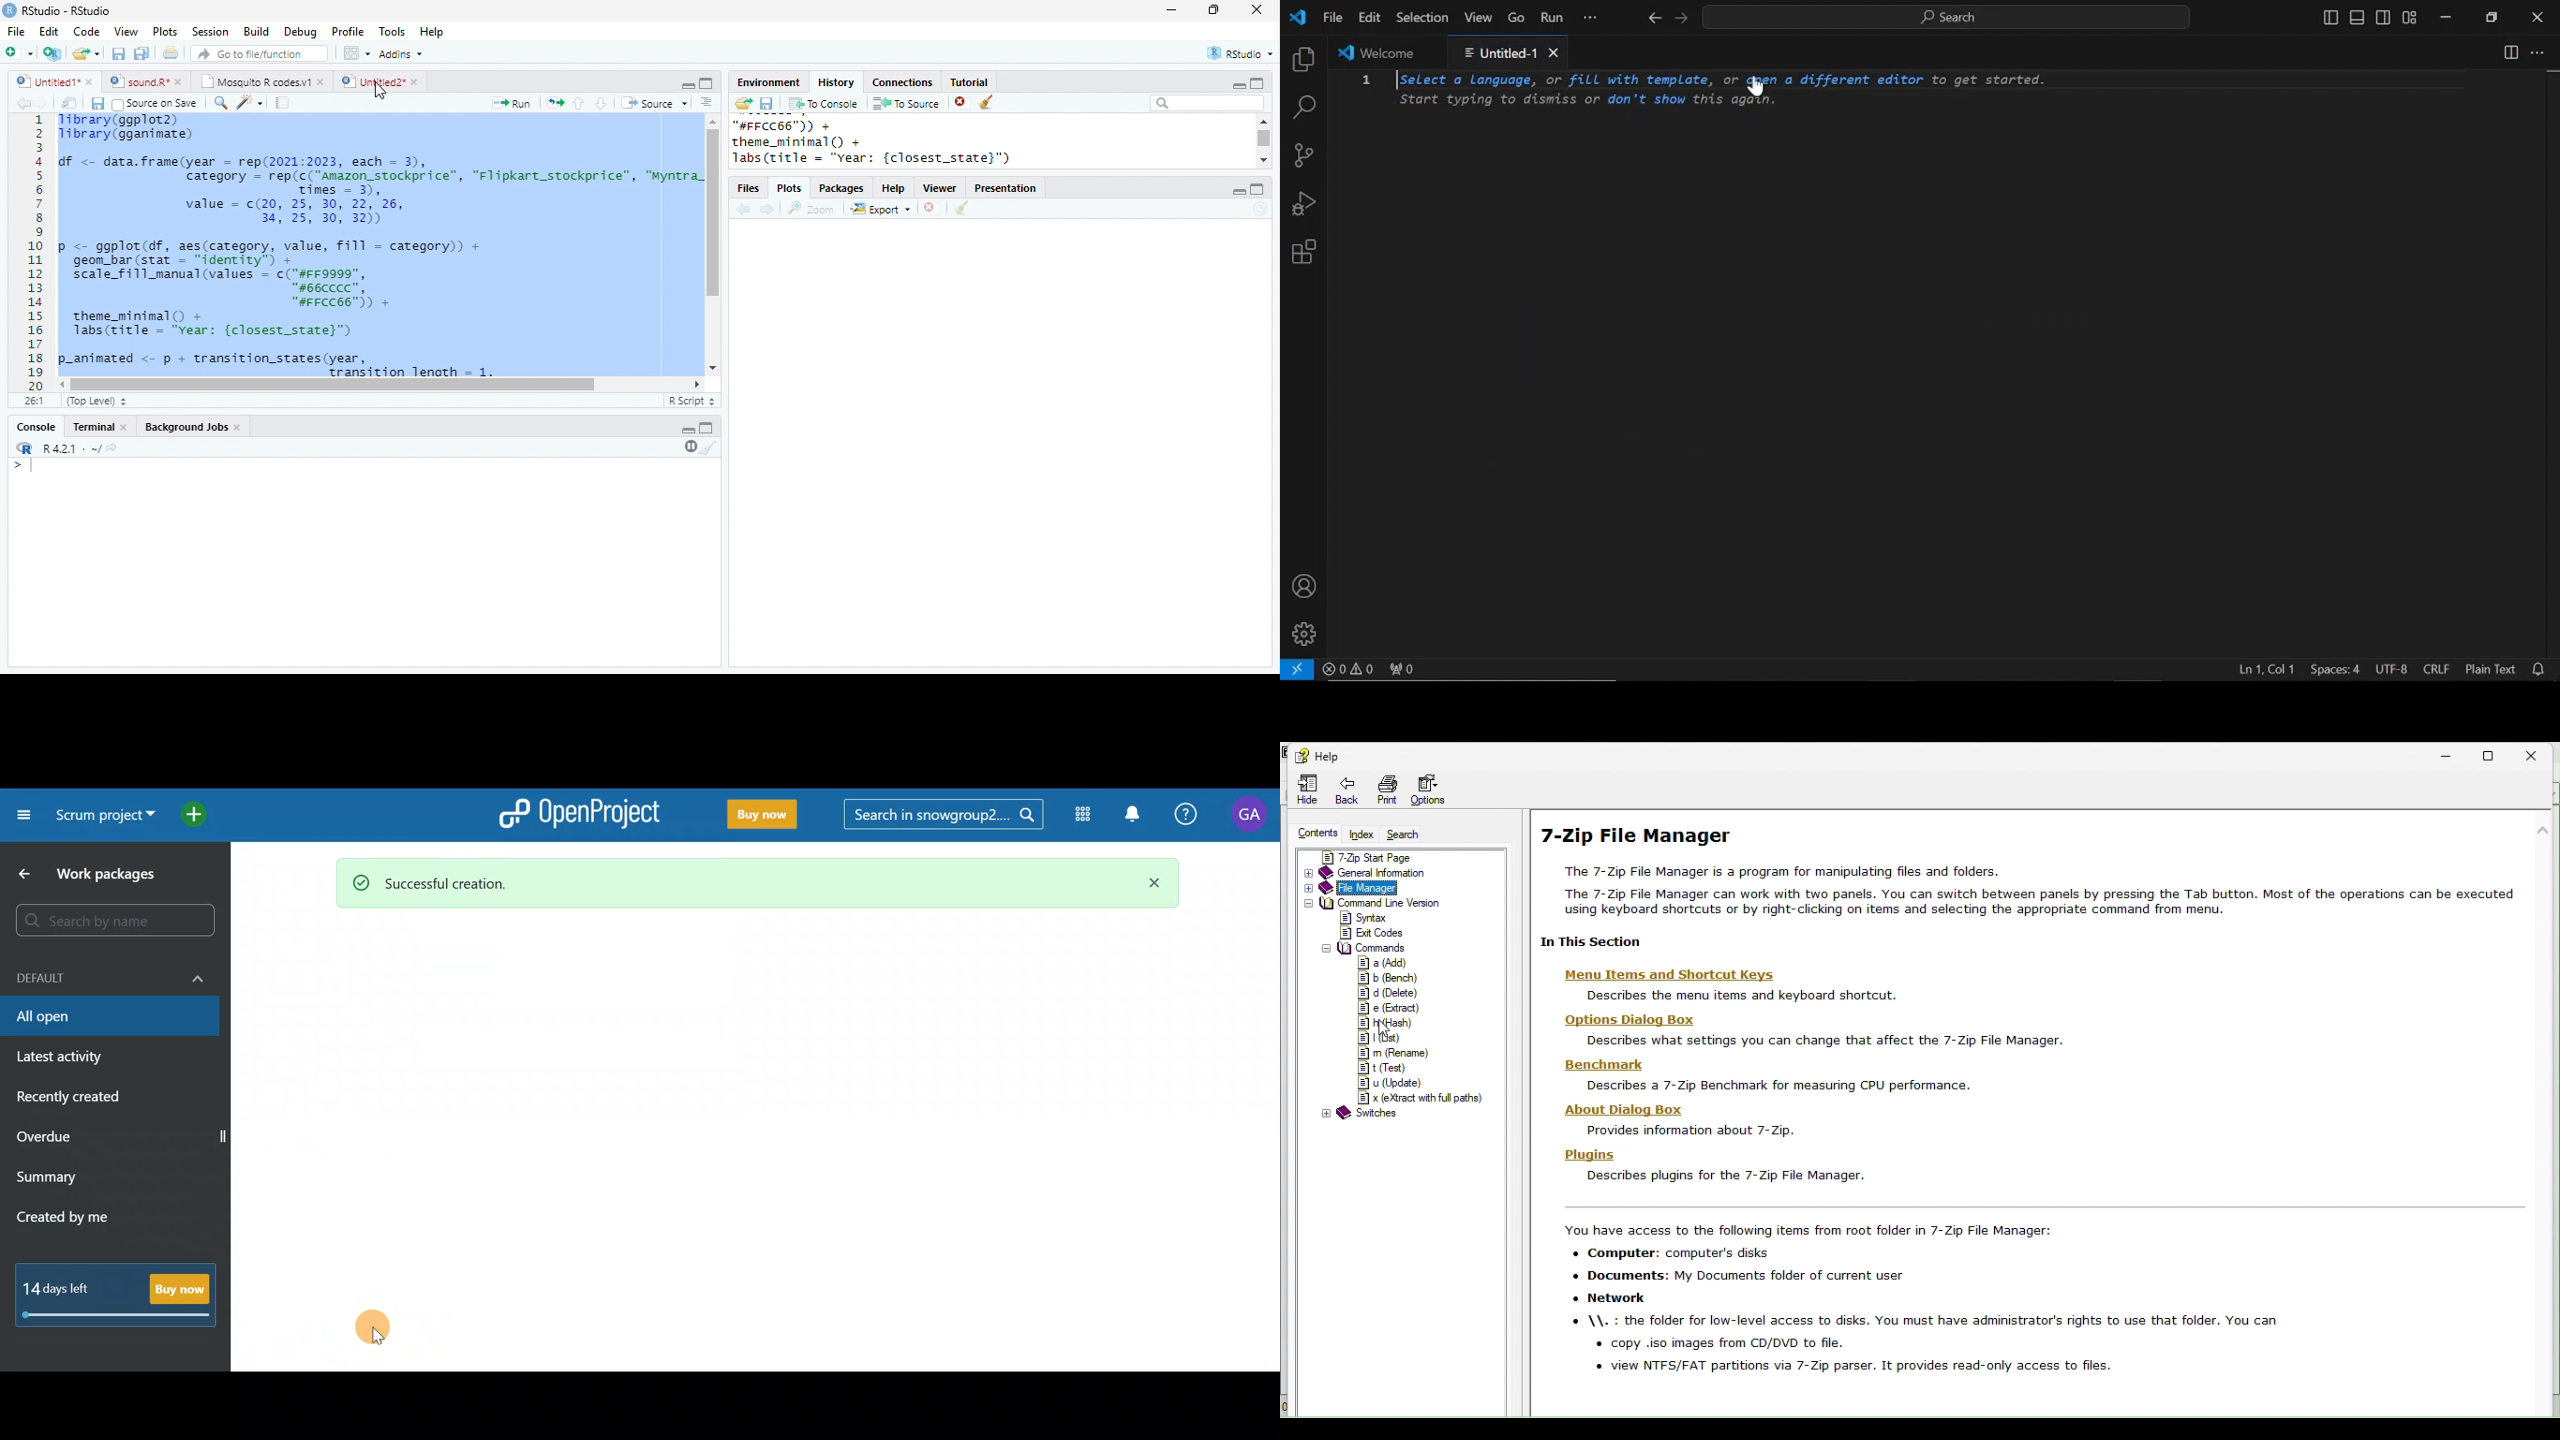  What do you see at coordinates (170, 52) in the screenshot?
I see `print` at bounding box center [170, 52].